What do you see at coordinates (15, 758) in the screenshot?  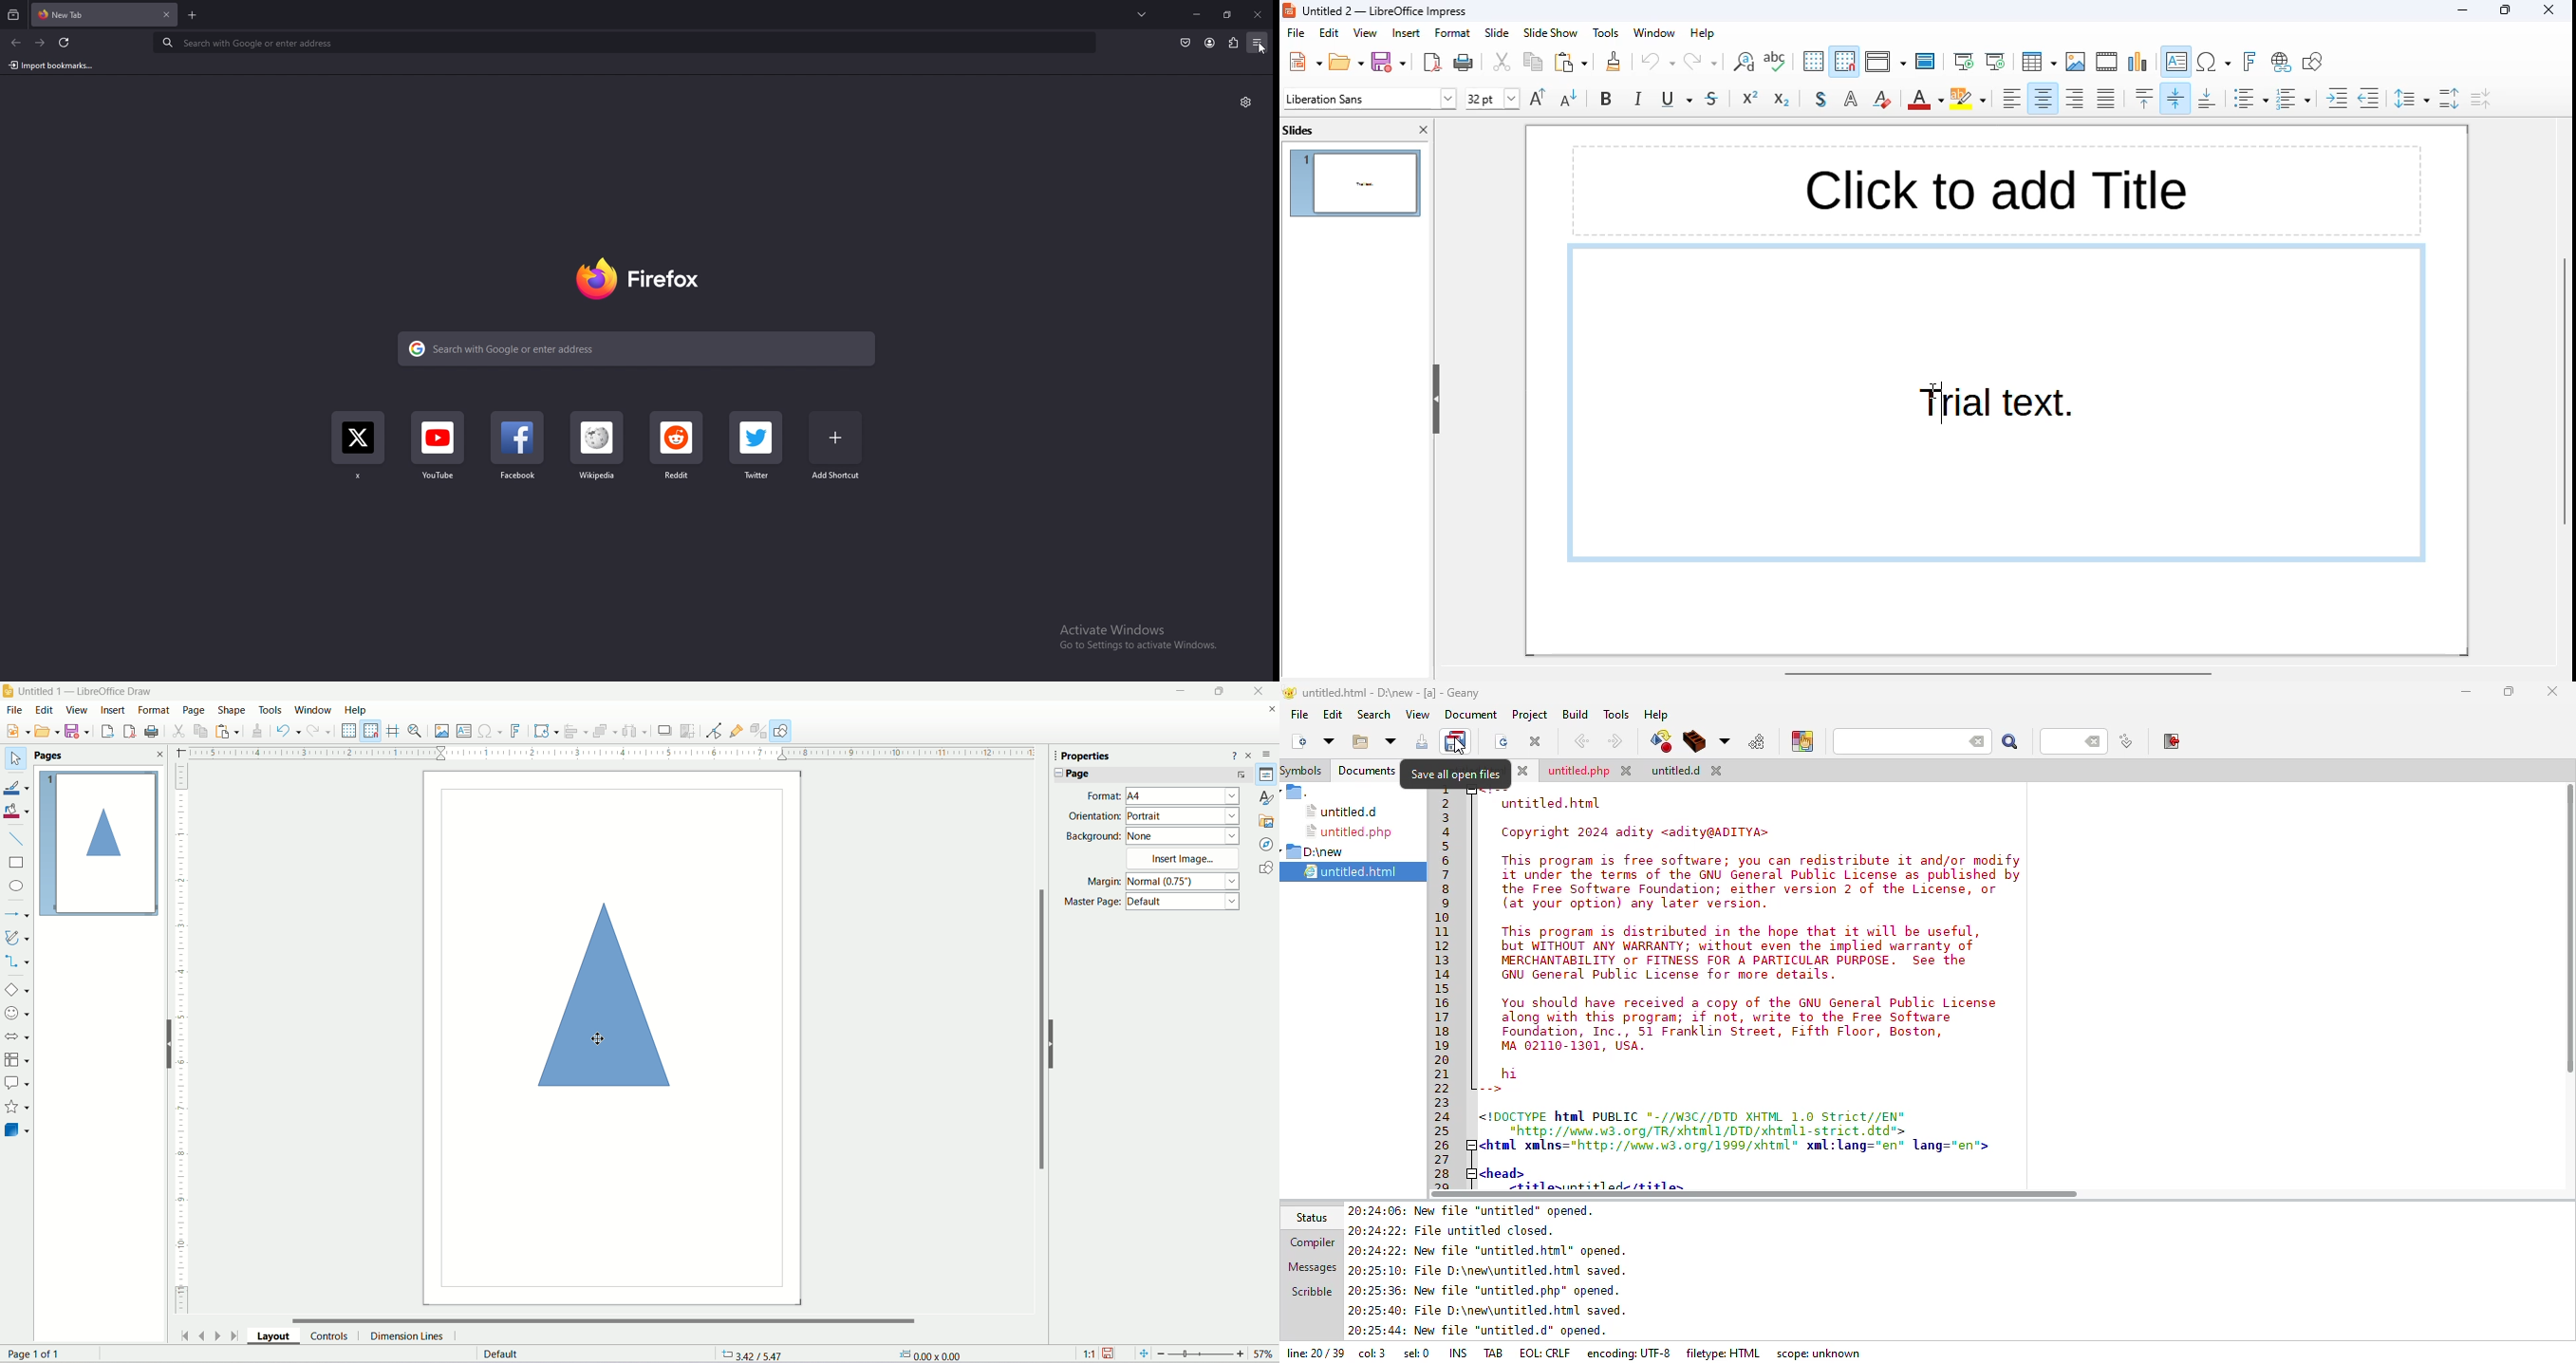 I see `Select` at bounding box center [15, 758].